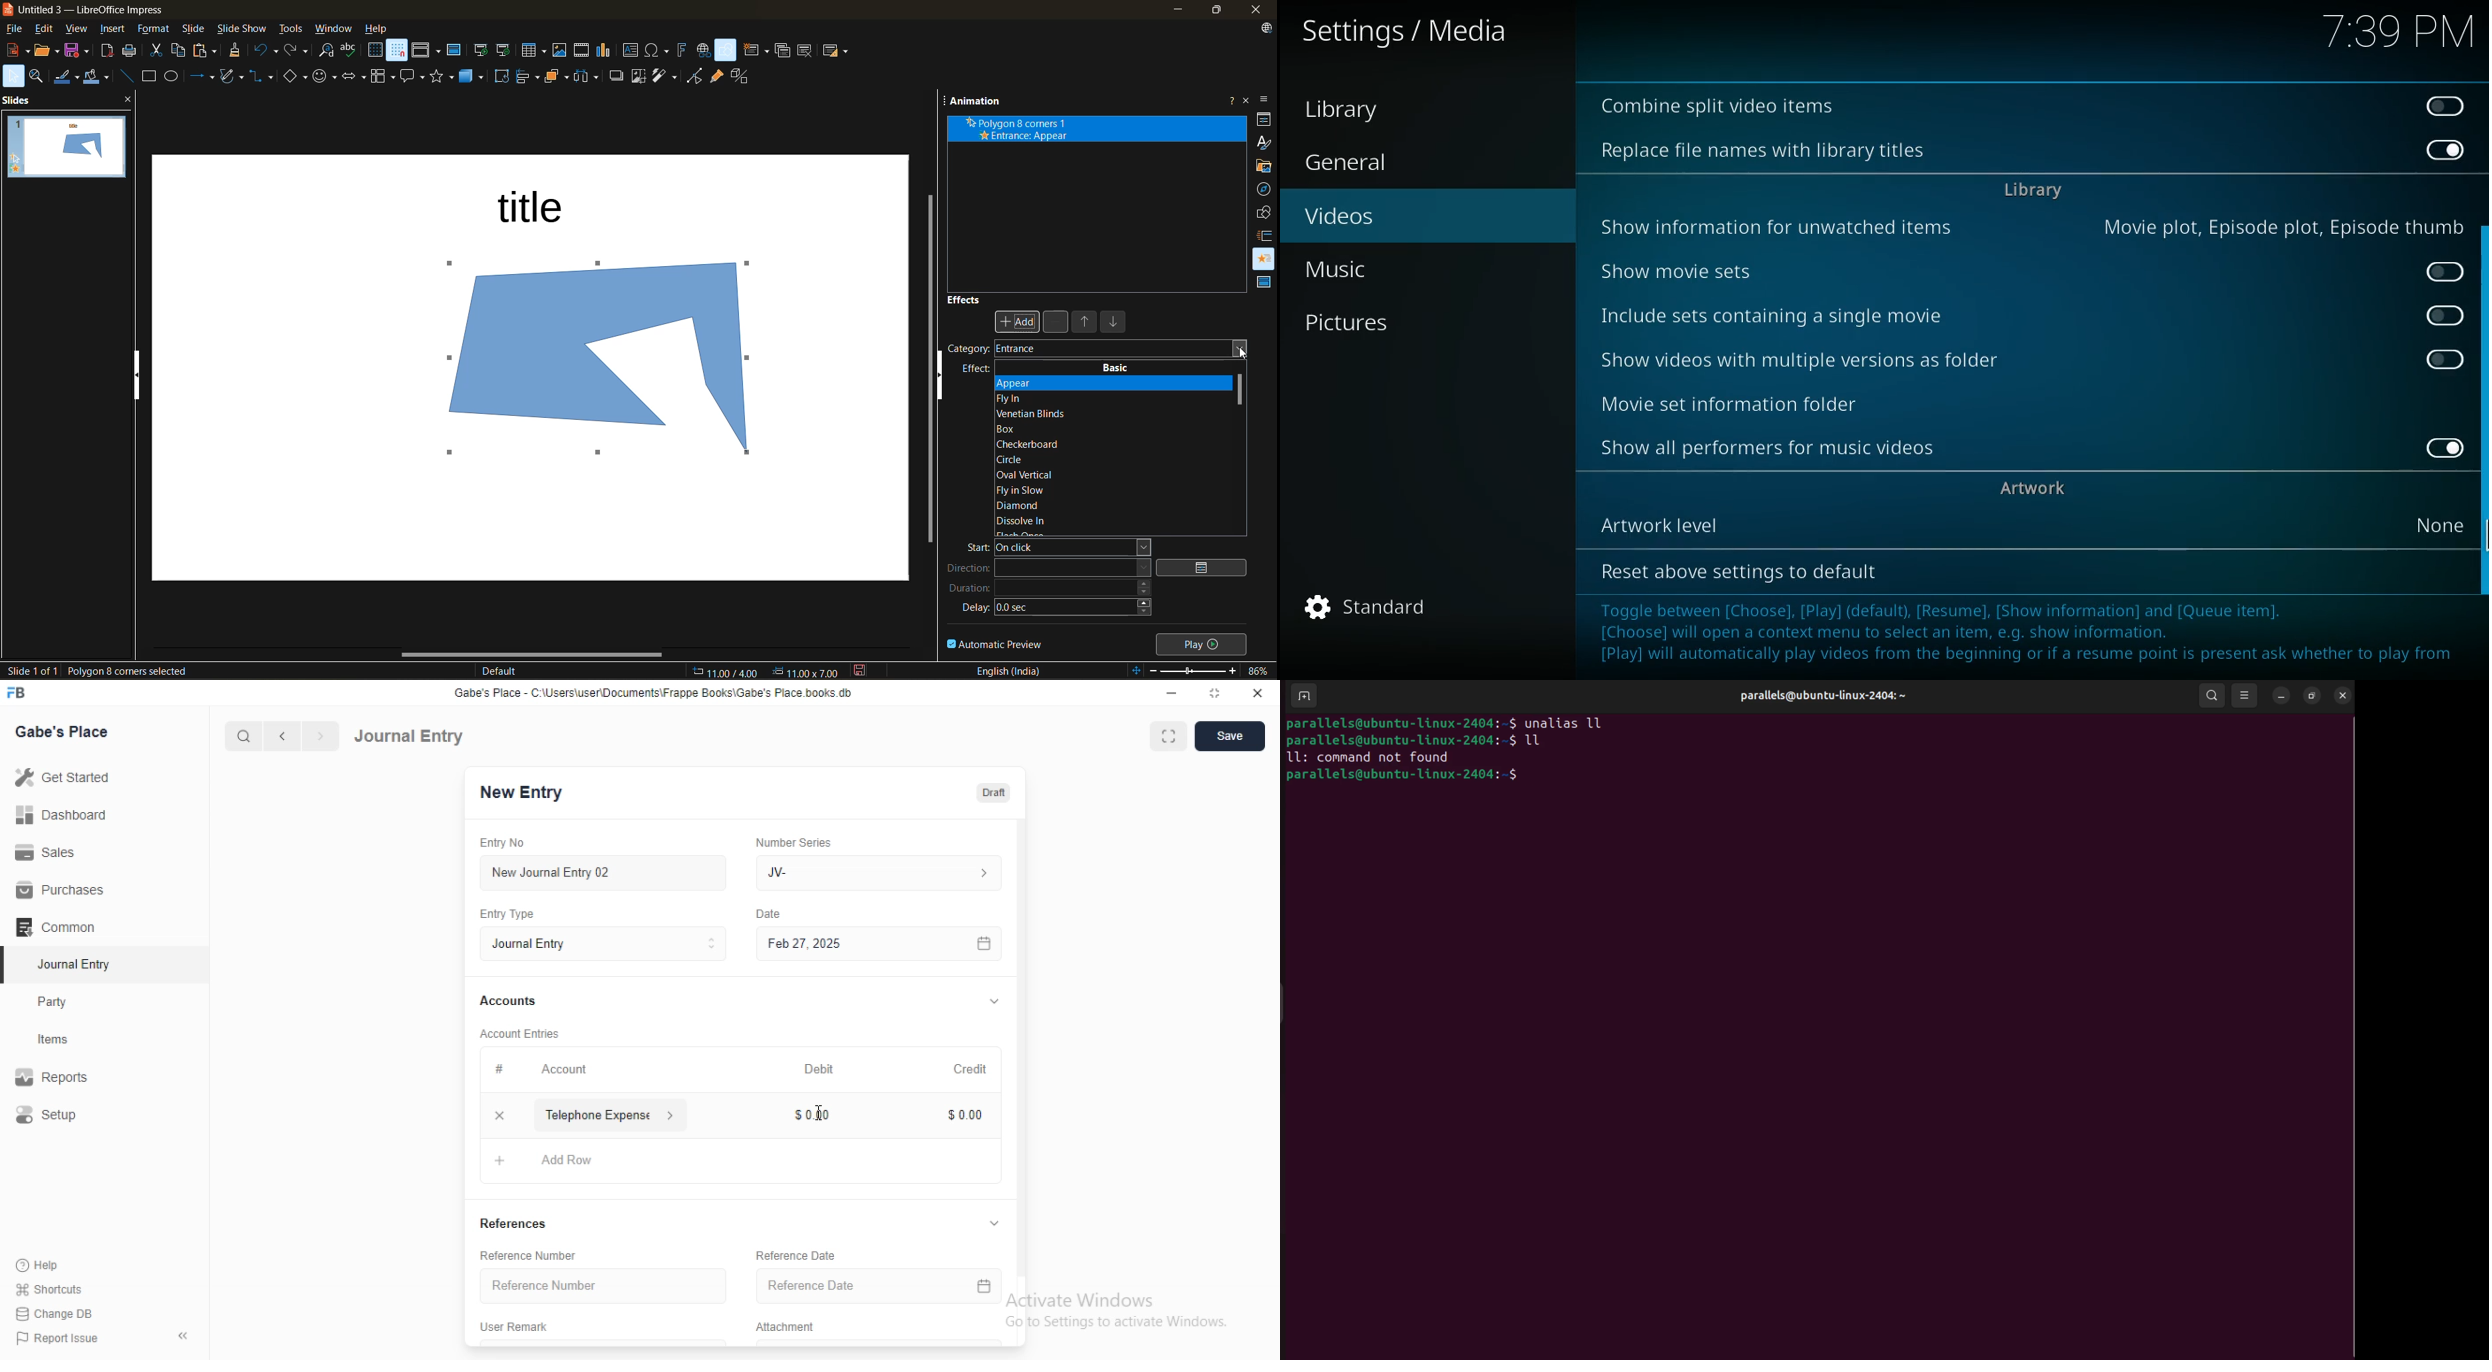  Describe the element at coordinates (492, 1160) in the screenshot. I see `Add` at that location.